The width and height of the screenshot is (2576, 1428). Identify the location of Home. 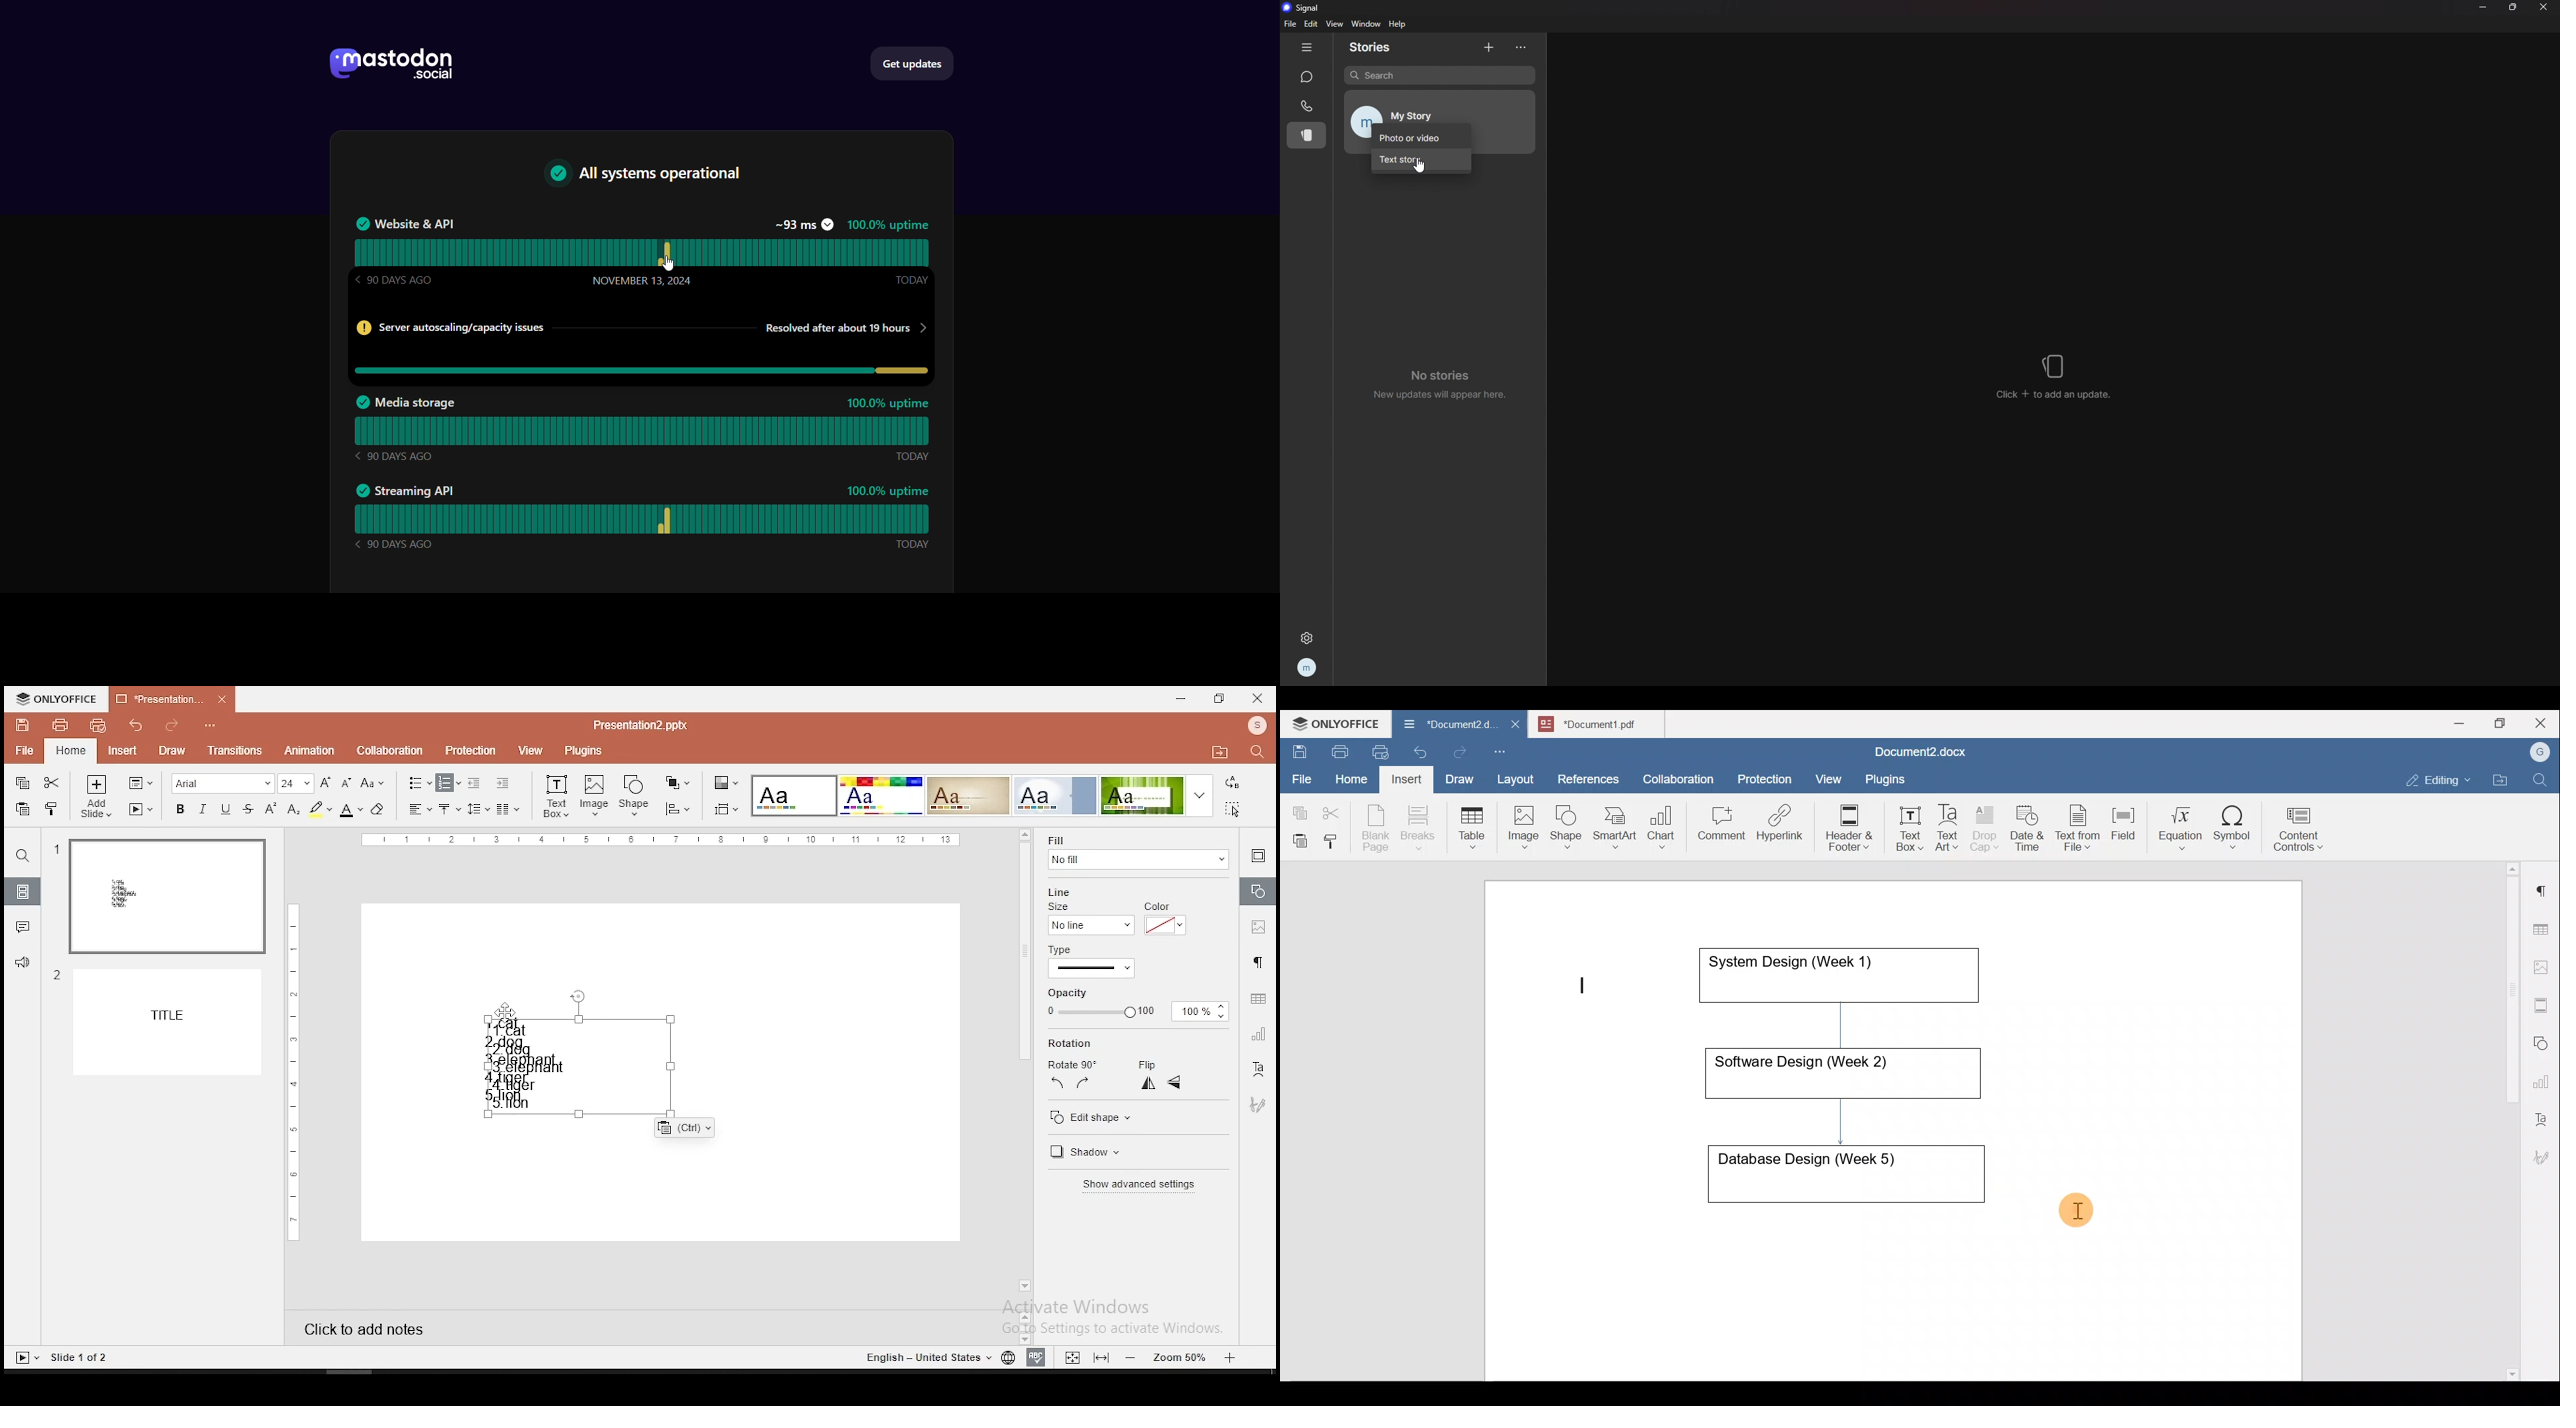
(1352, 778).